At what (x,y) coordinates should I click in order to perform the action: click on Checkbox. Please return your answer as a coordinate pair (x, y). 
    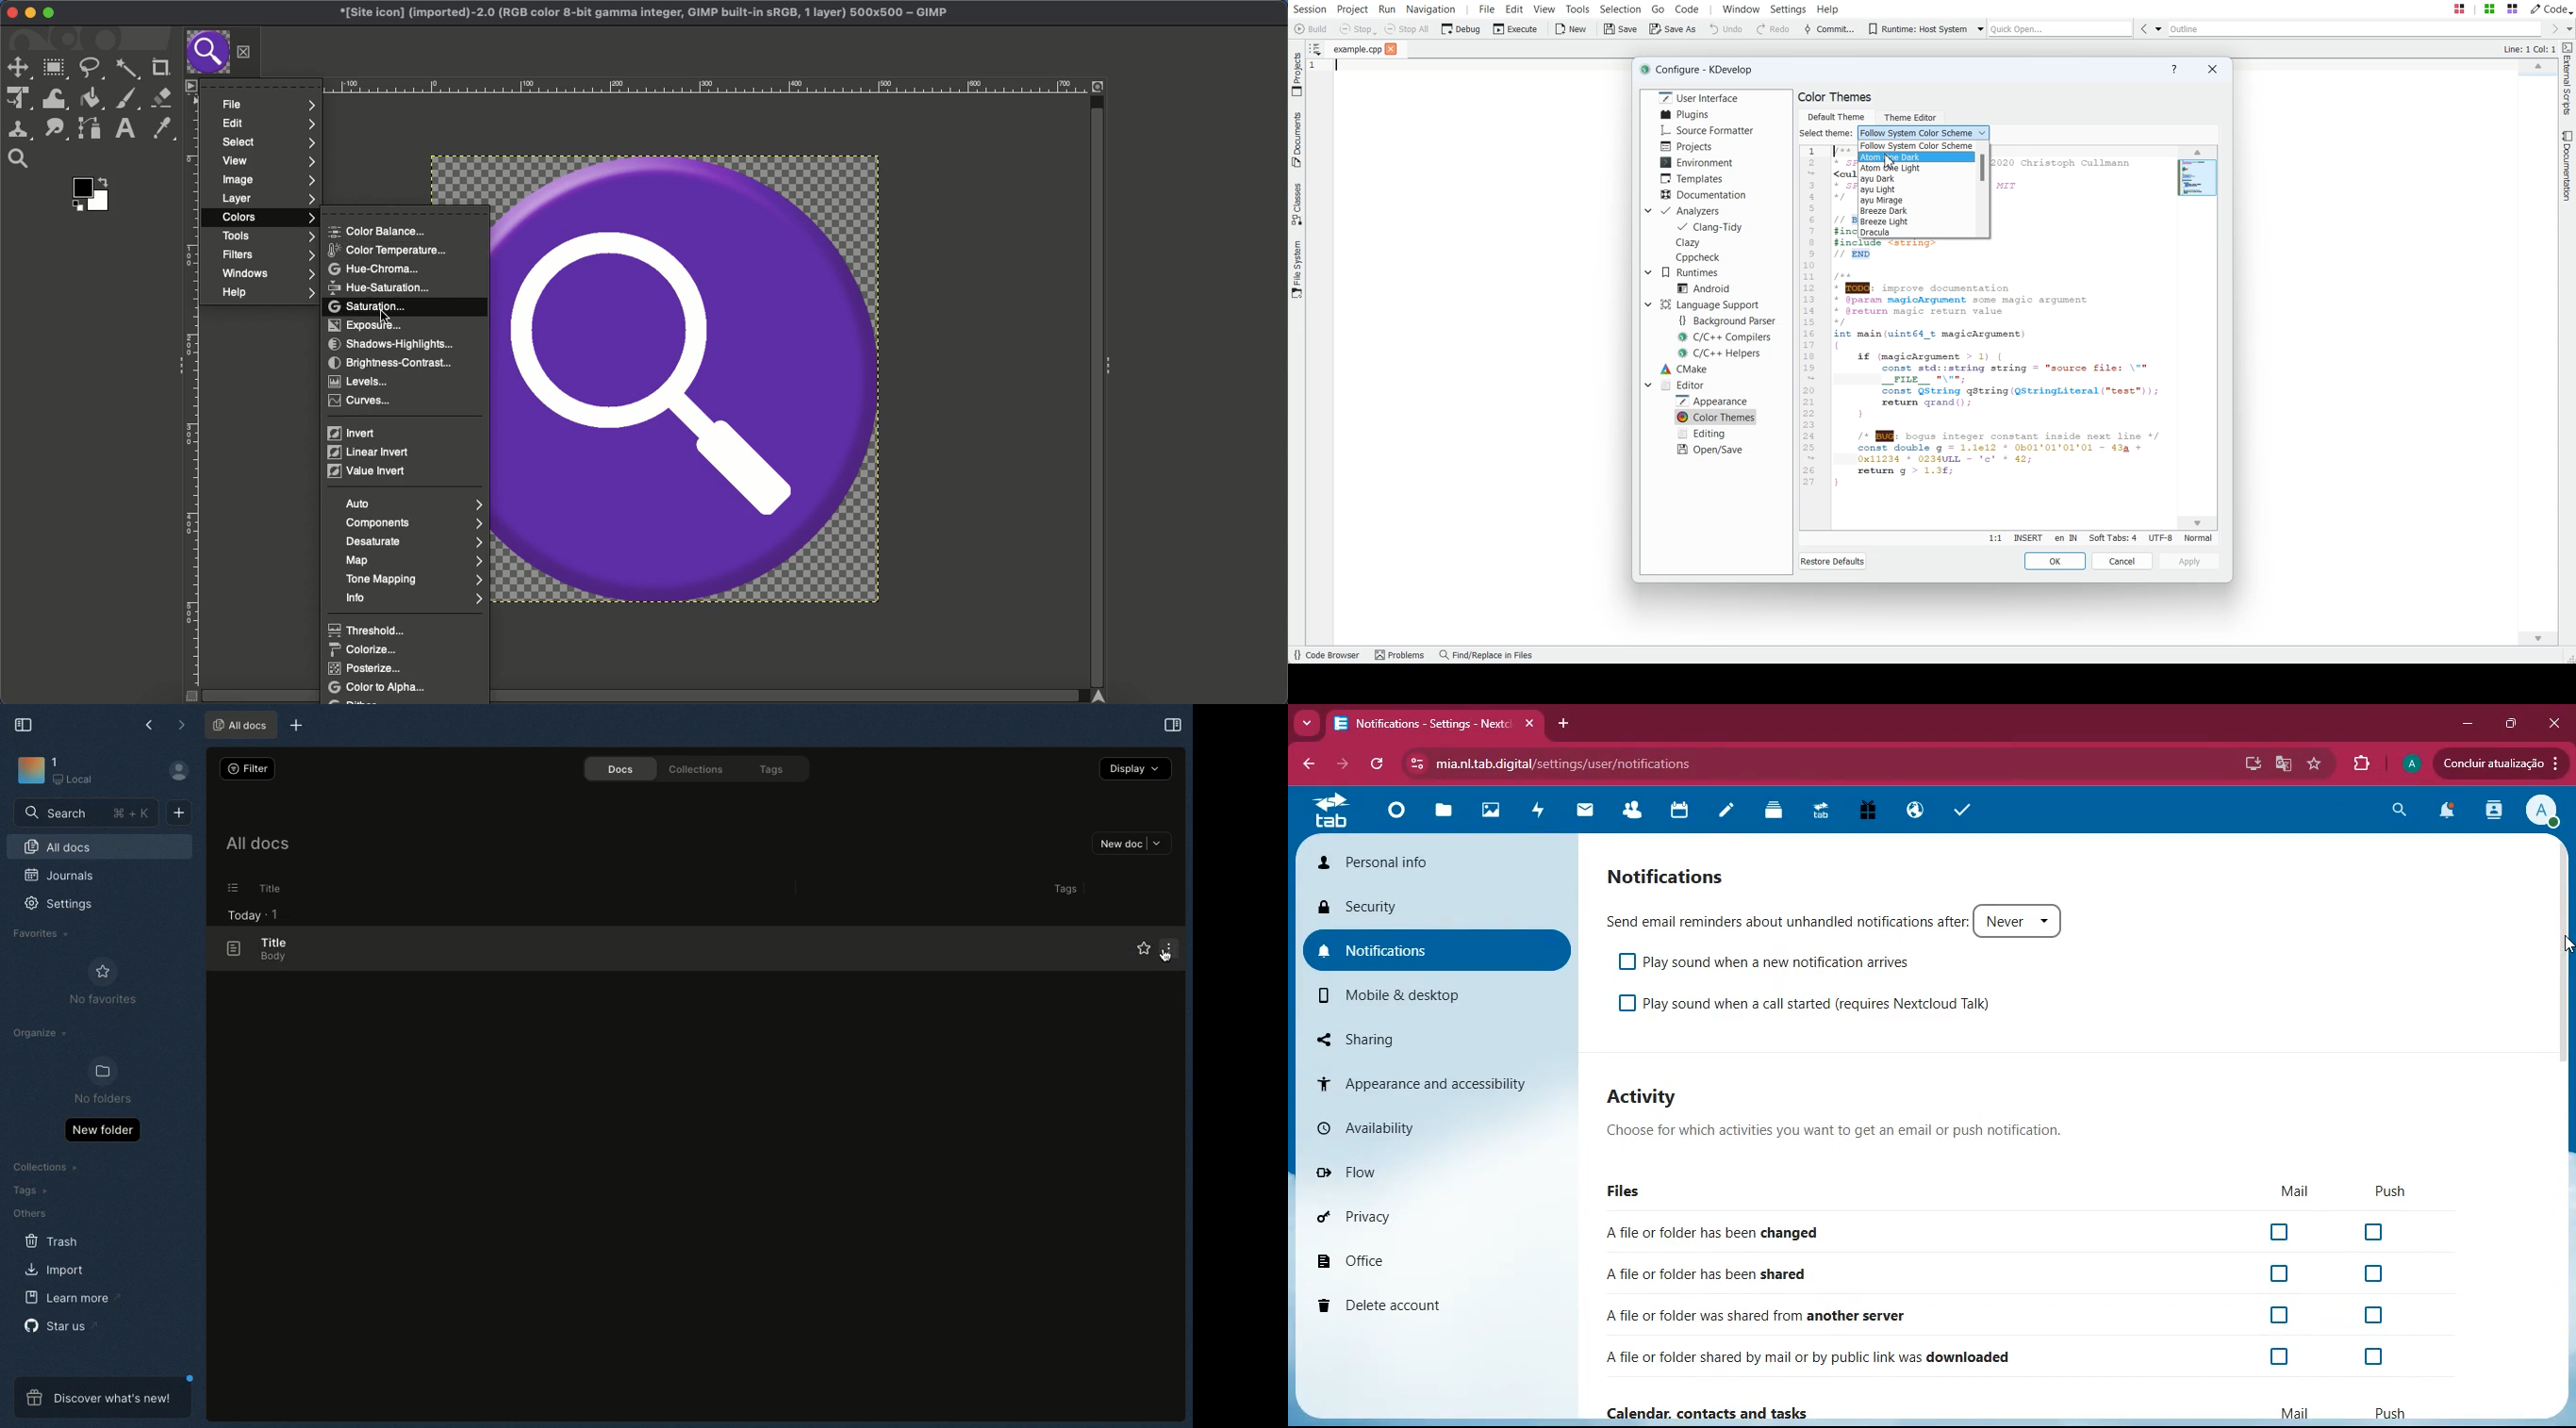
    Looking at the image, I should click on (2382, 1231).